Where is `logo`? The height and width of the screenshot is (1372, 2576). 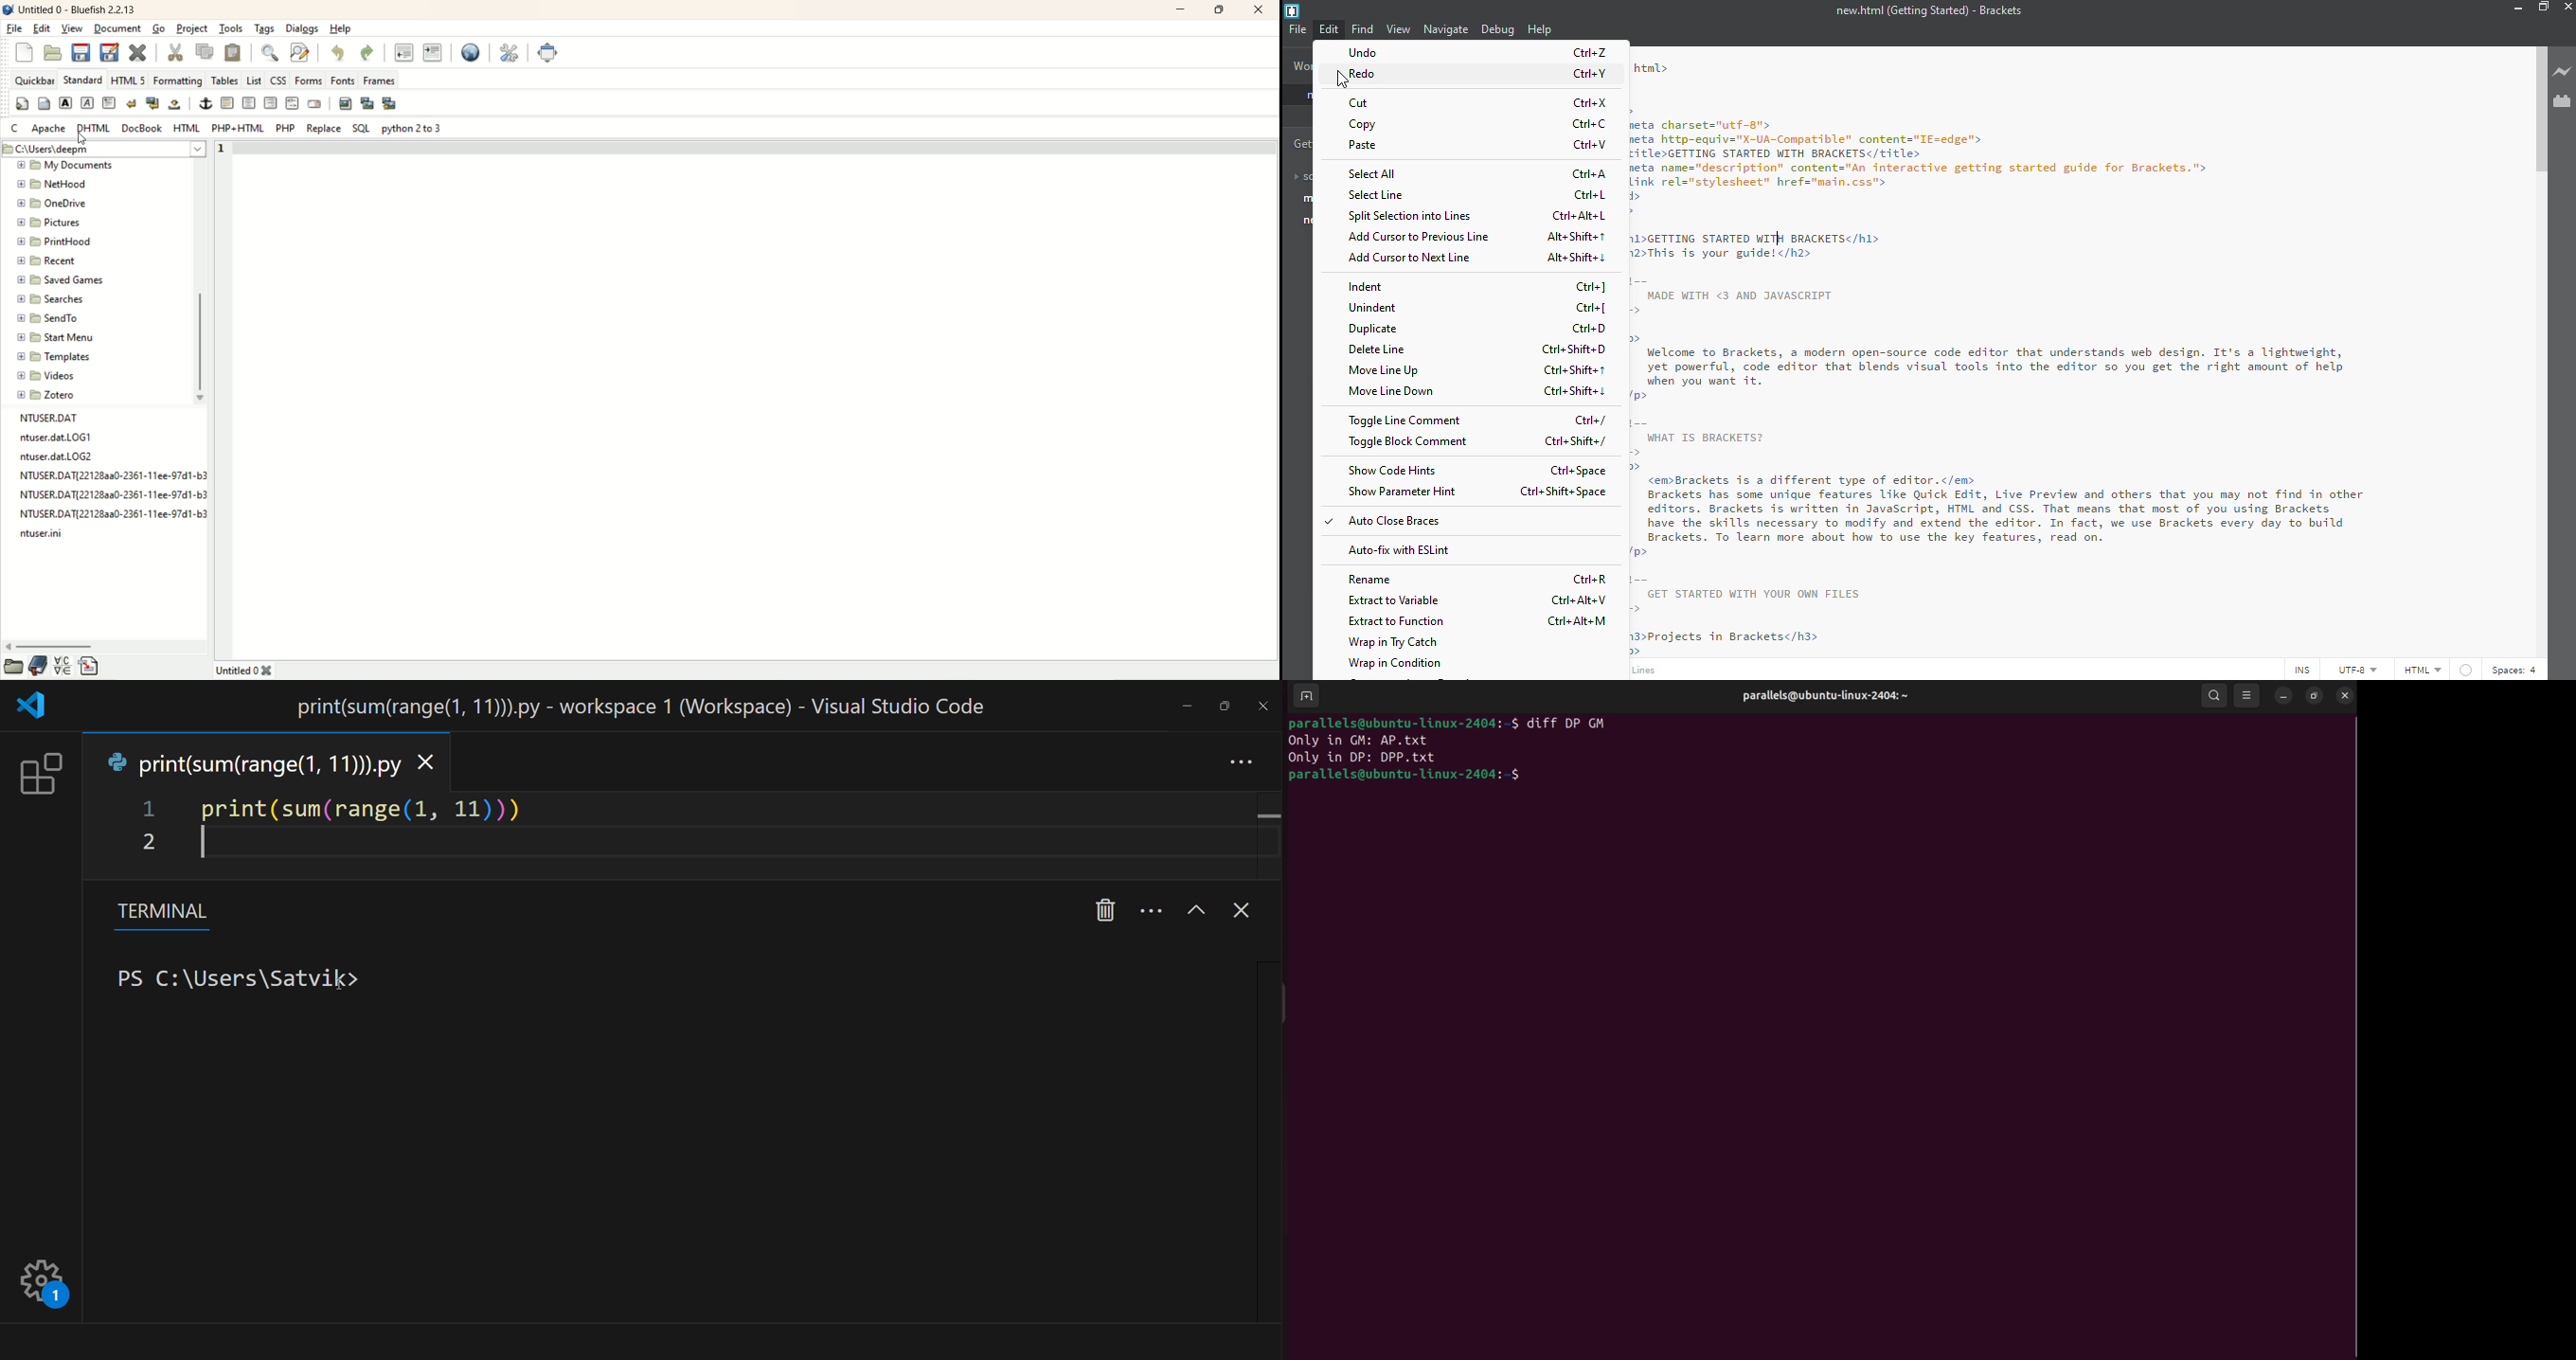
logo is located at coordinates (35, 704).